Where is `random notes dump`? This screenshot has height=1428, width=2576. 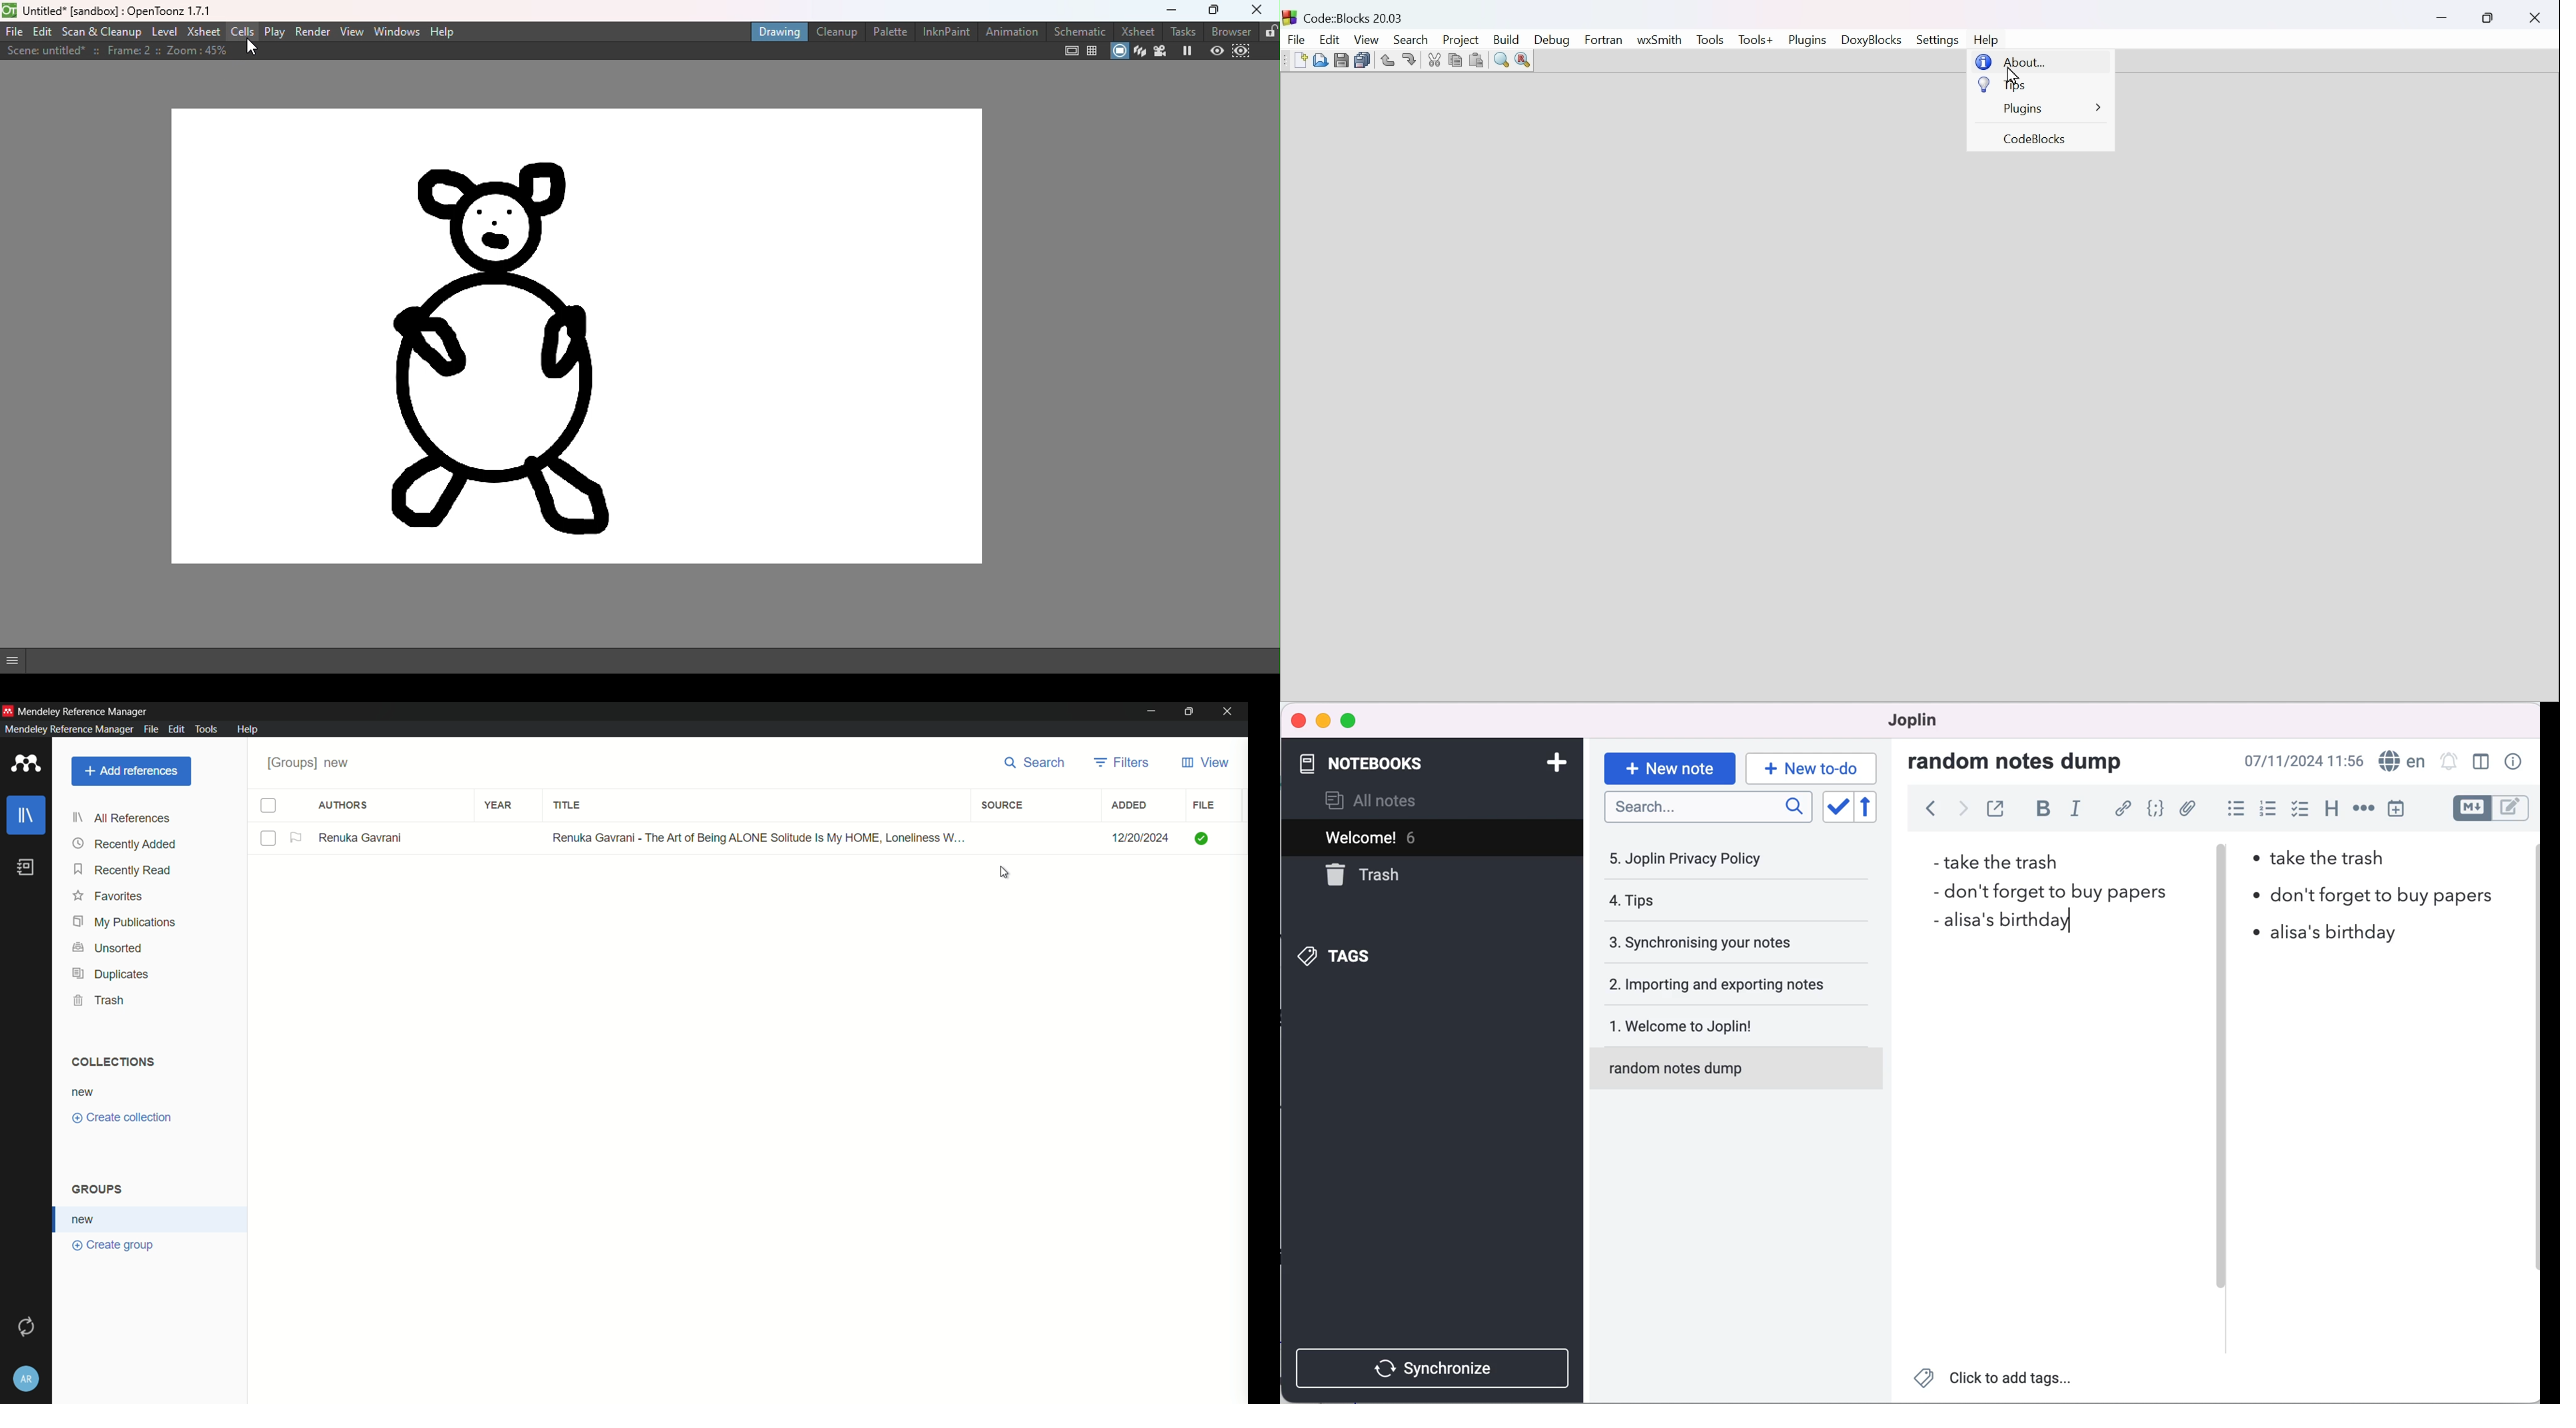
random notes dump is located at coordinates (2028, 761).